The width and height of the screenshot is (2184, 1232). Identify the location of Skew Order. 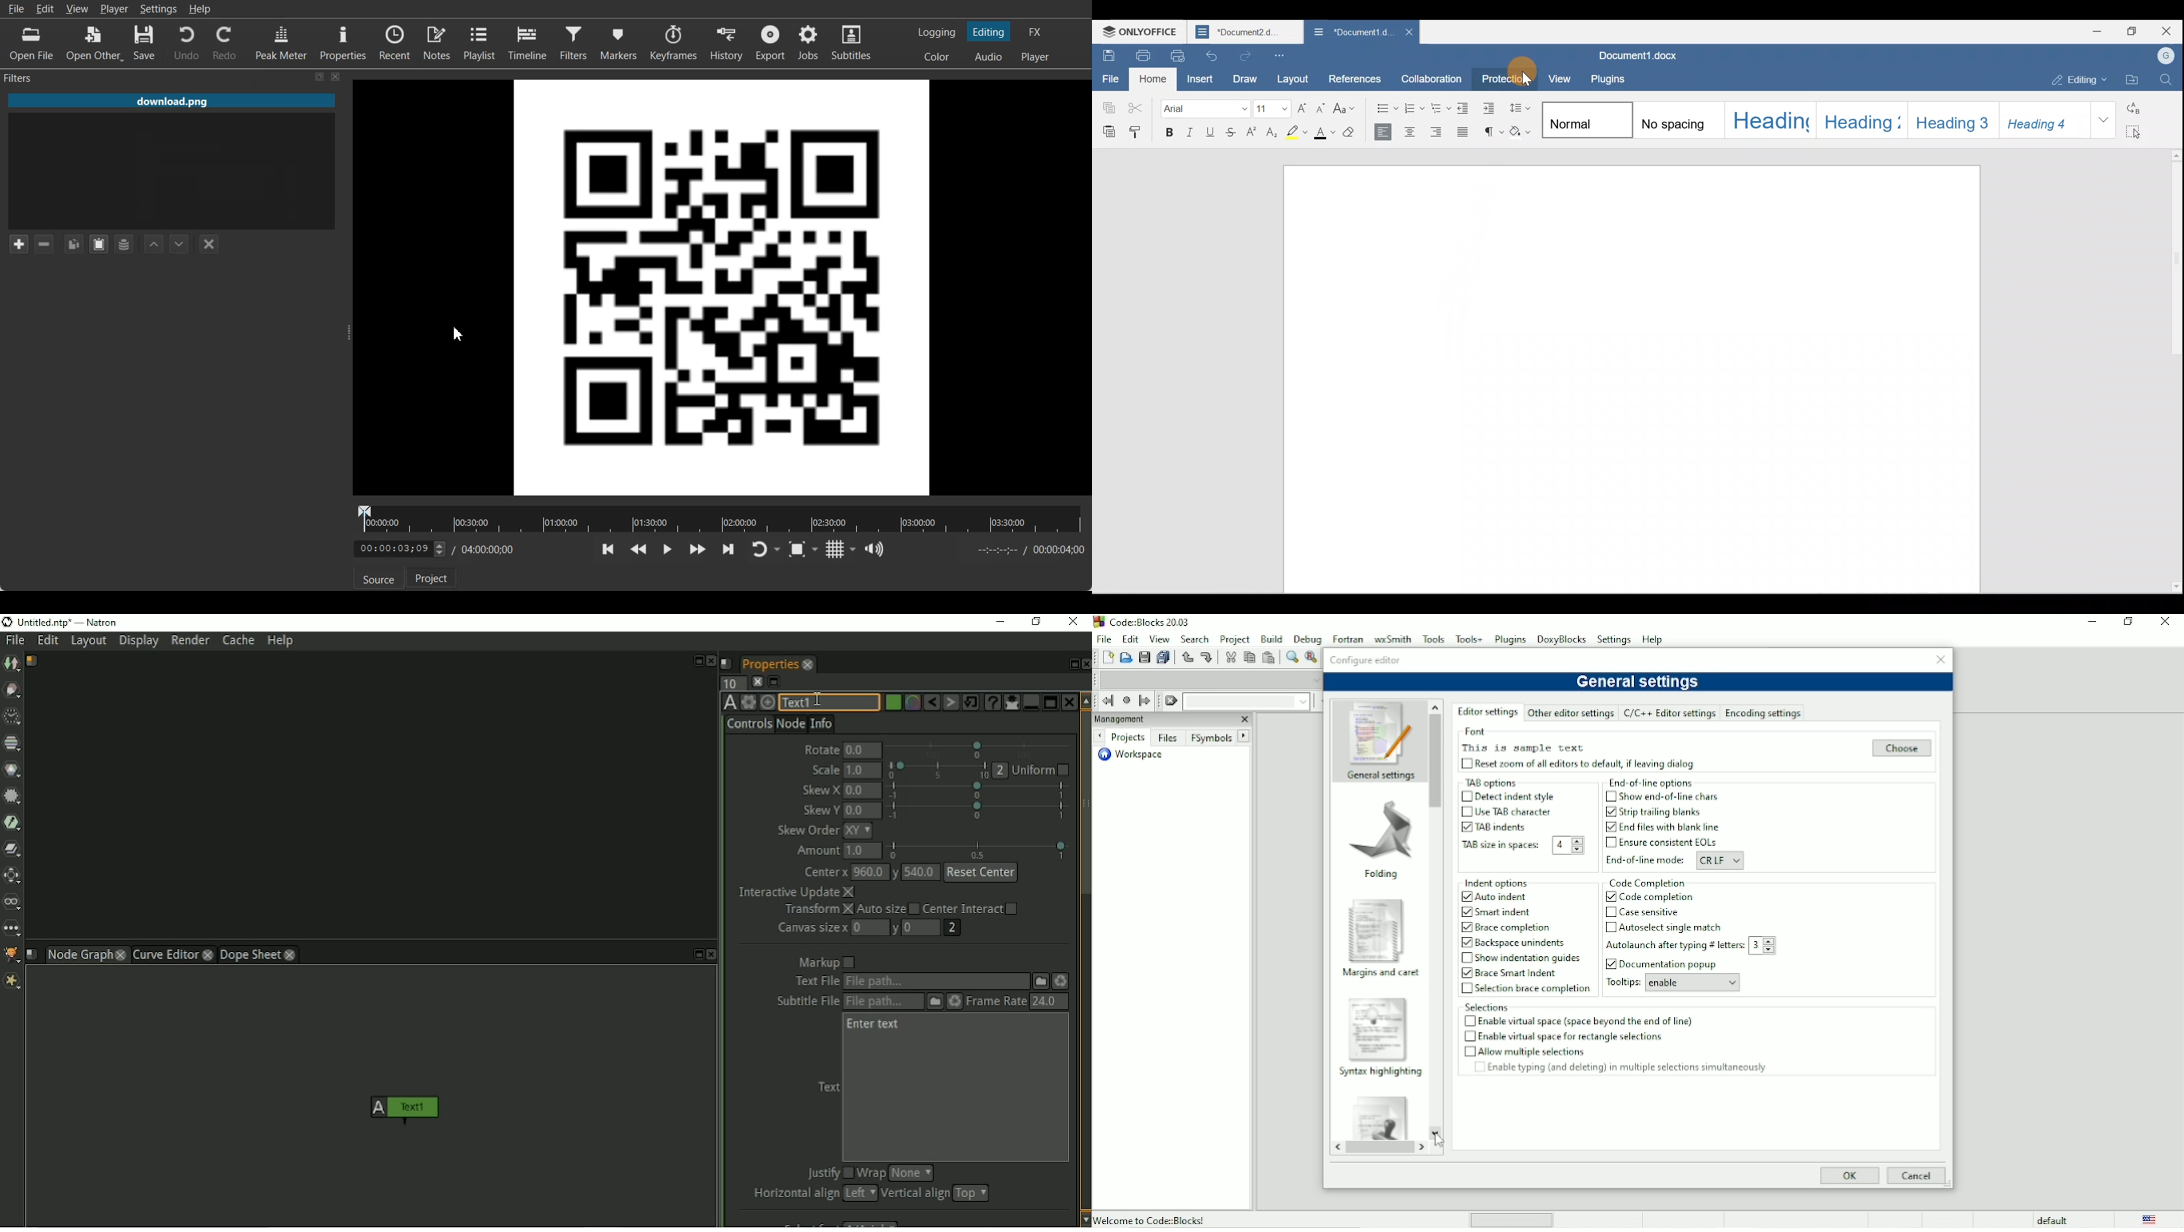
(807, 830).